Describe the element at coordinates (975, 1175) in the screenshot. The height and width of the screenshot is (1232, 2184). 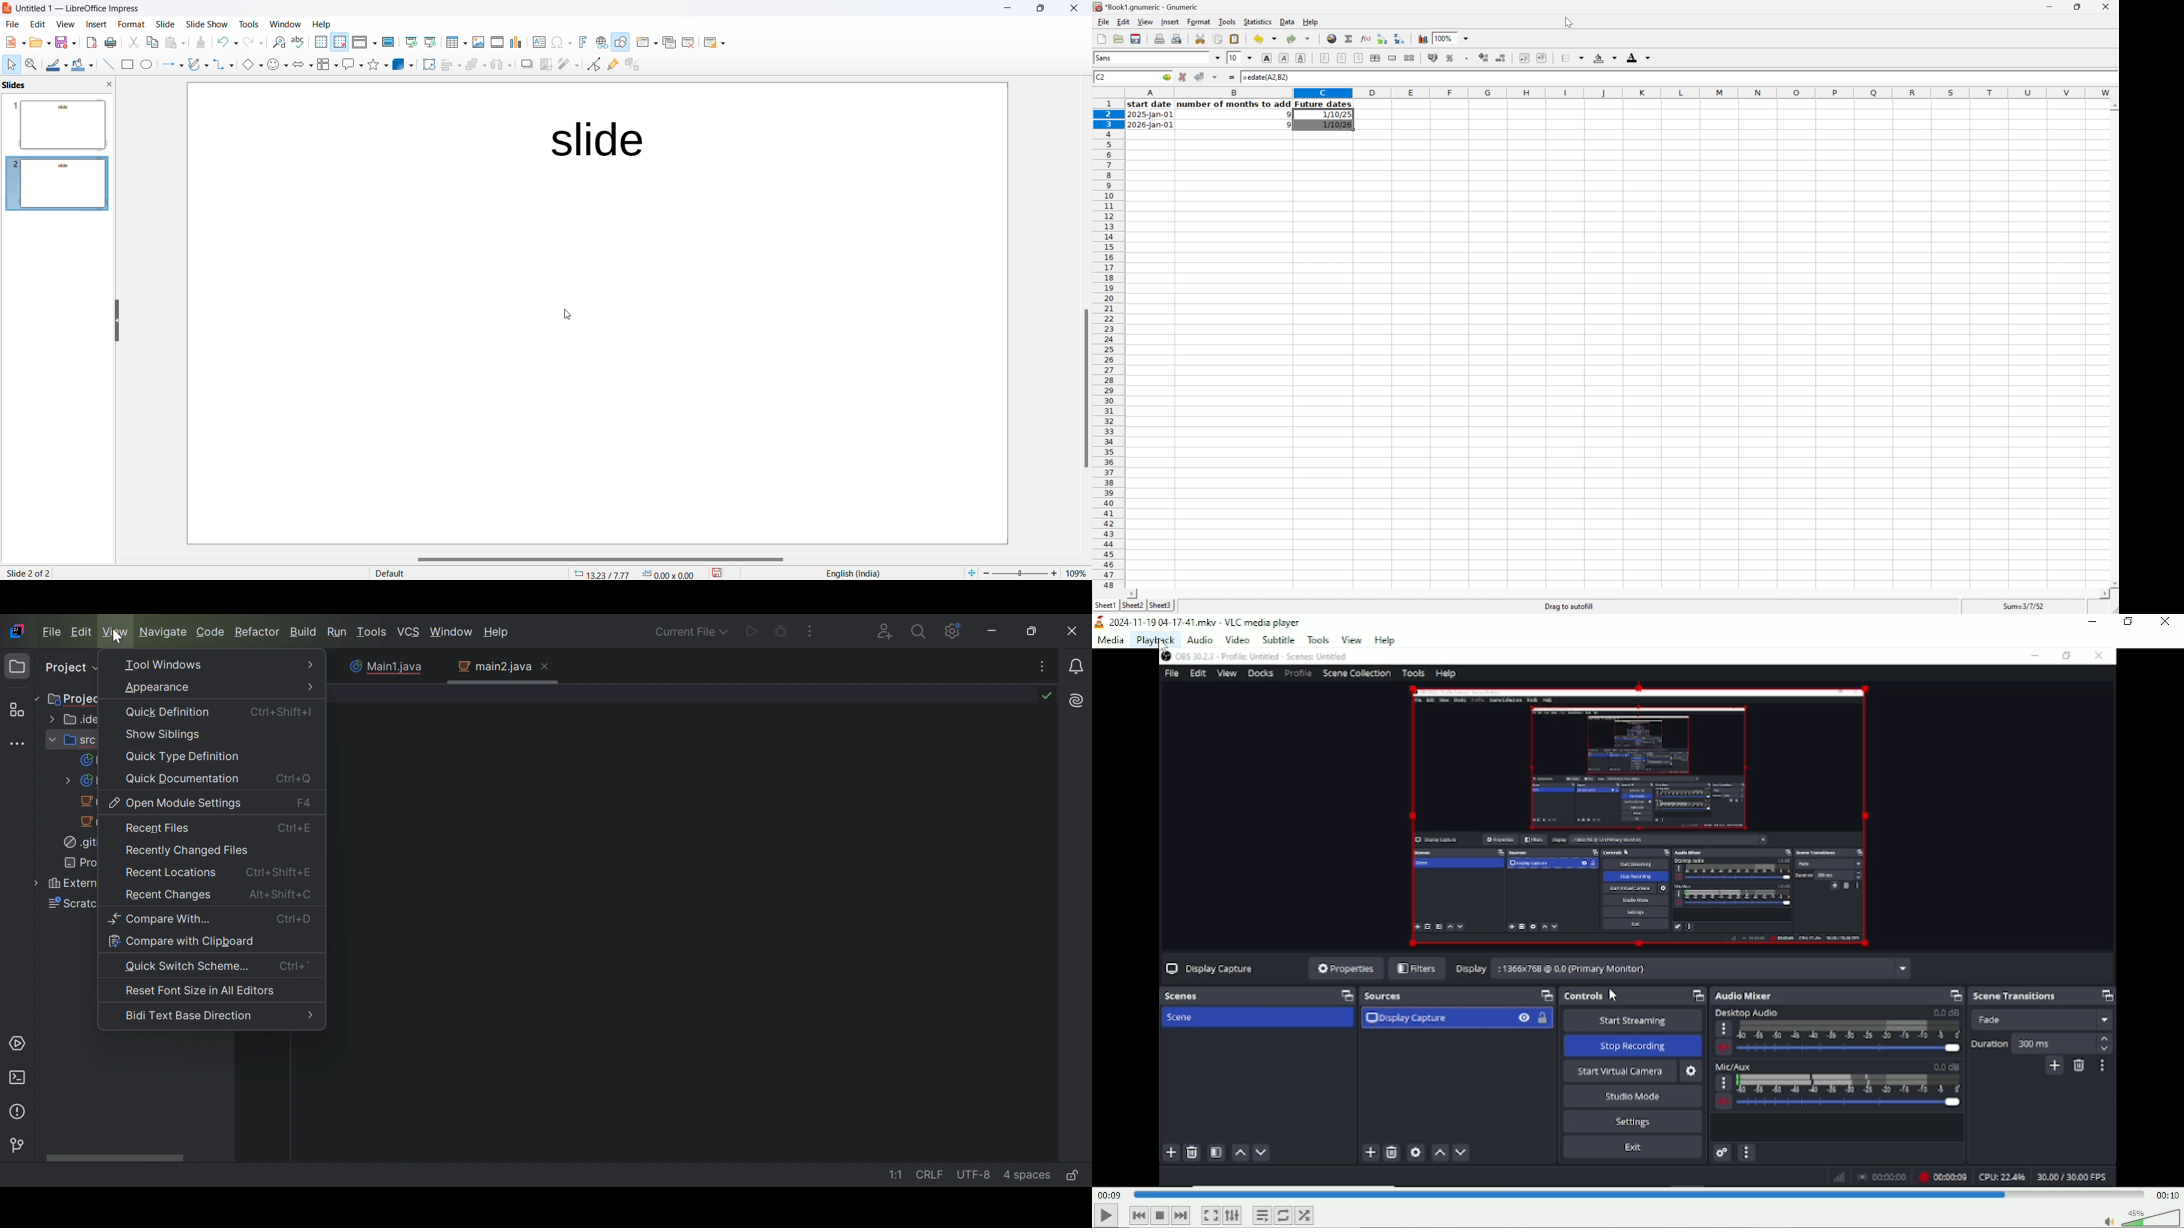
I see `UTF-8` at that location.